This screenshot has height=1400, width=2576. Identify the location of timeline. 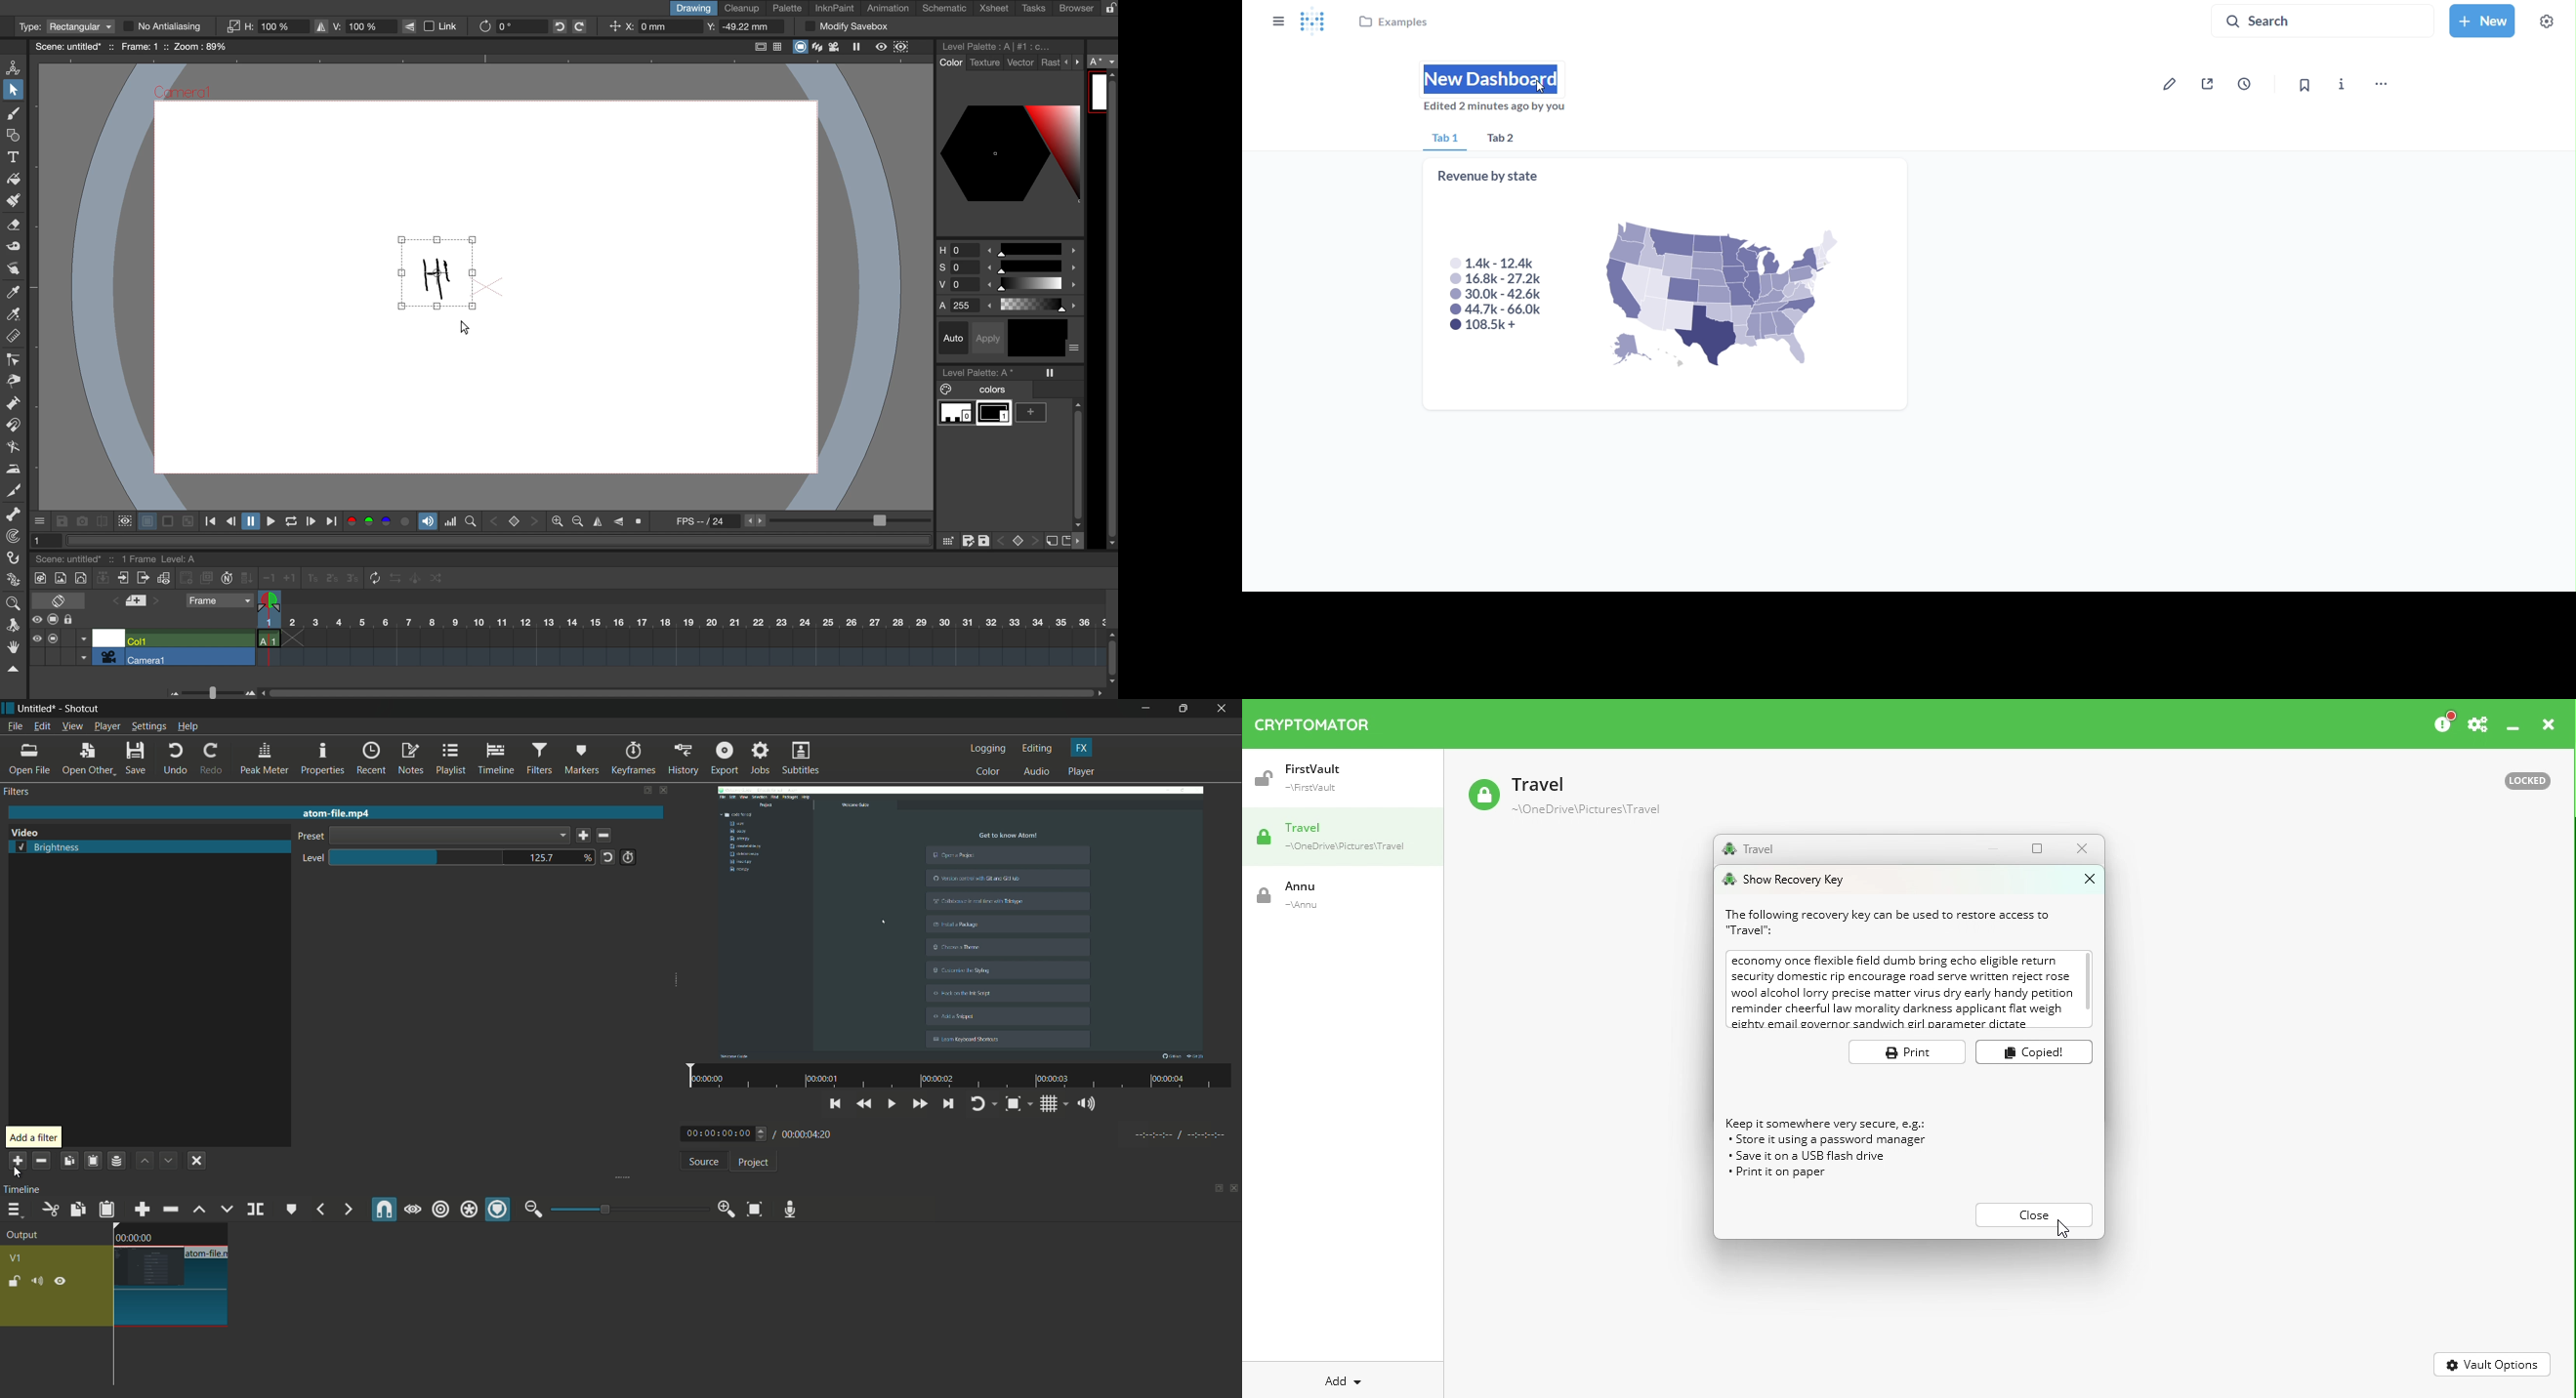
(25, 1189).